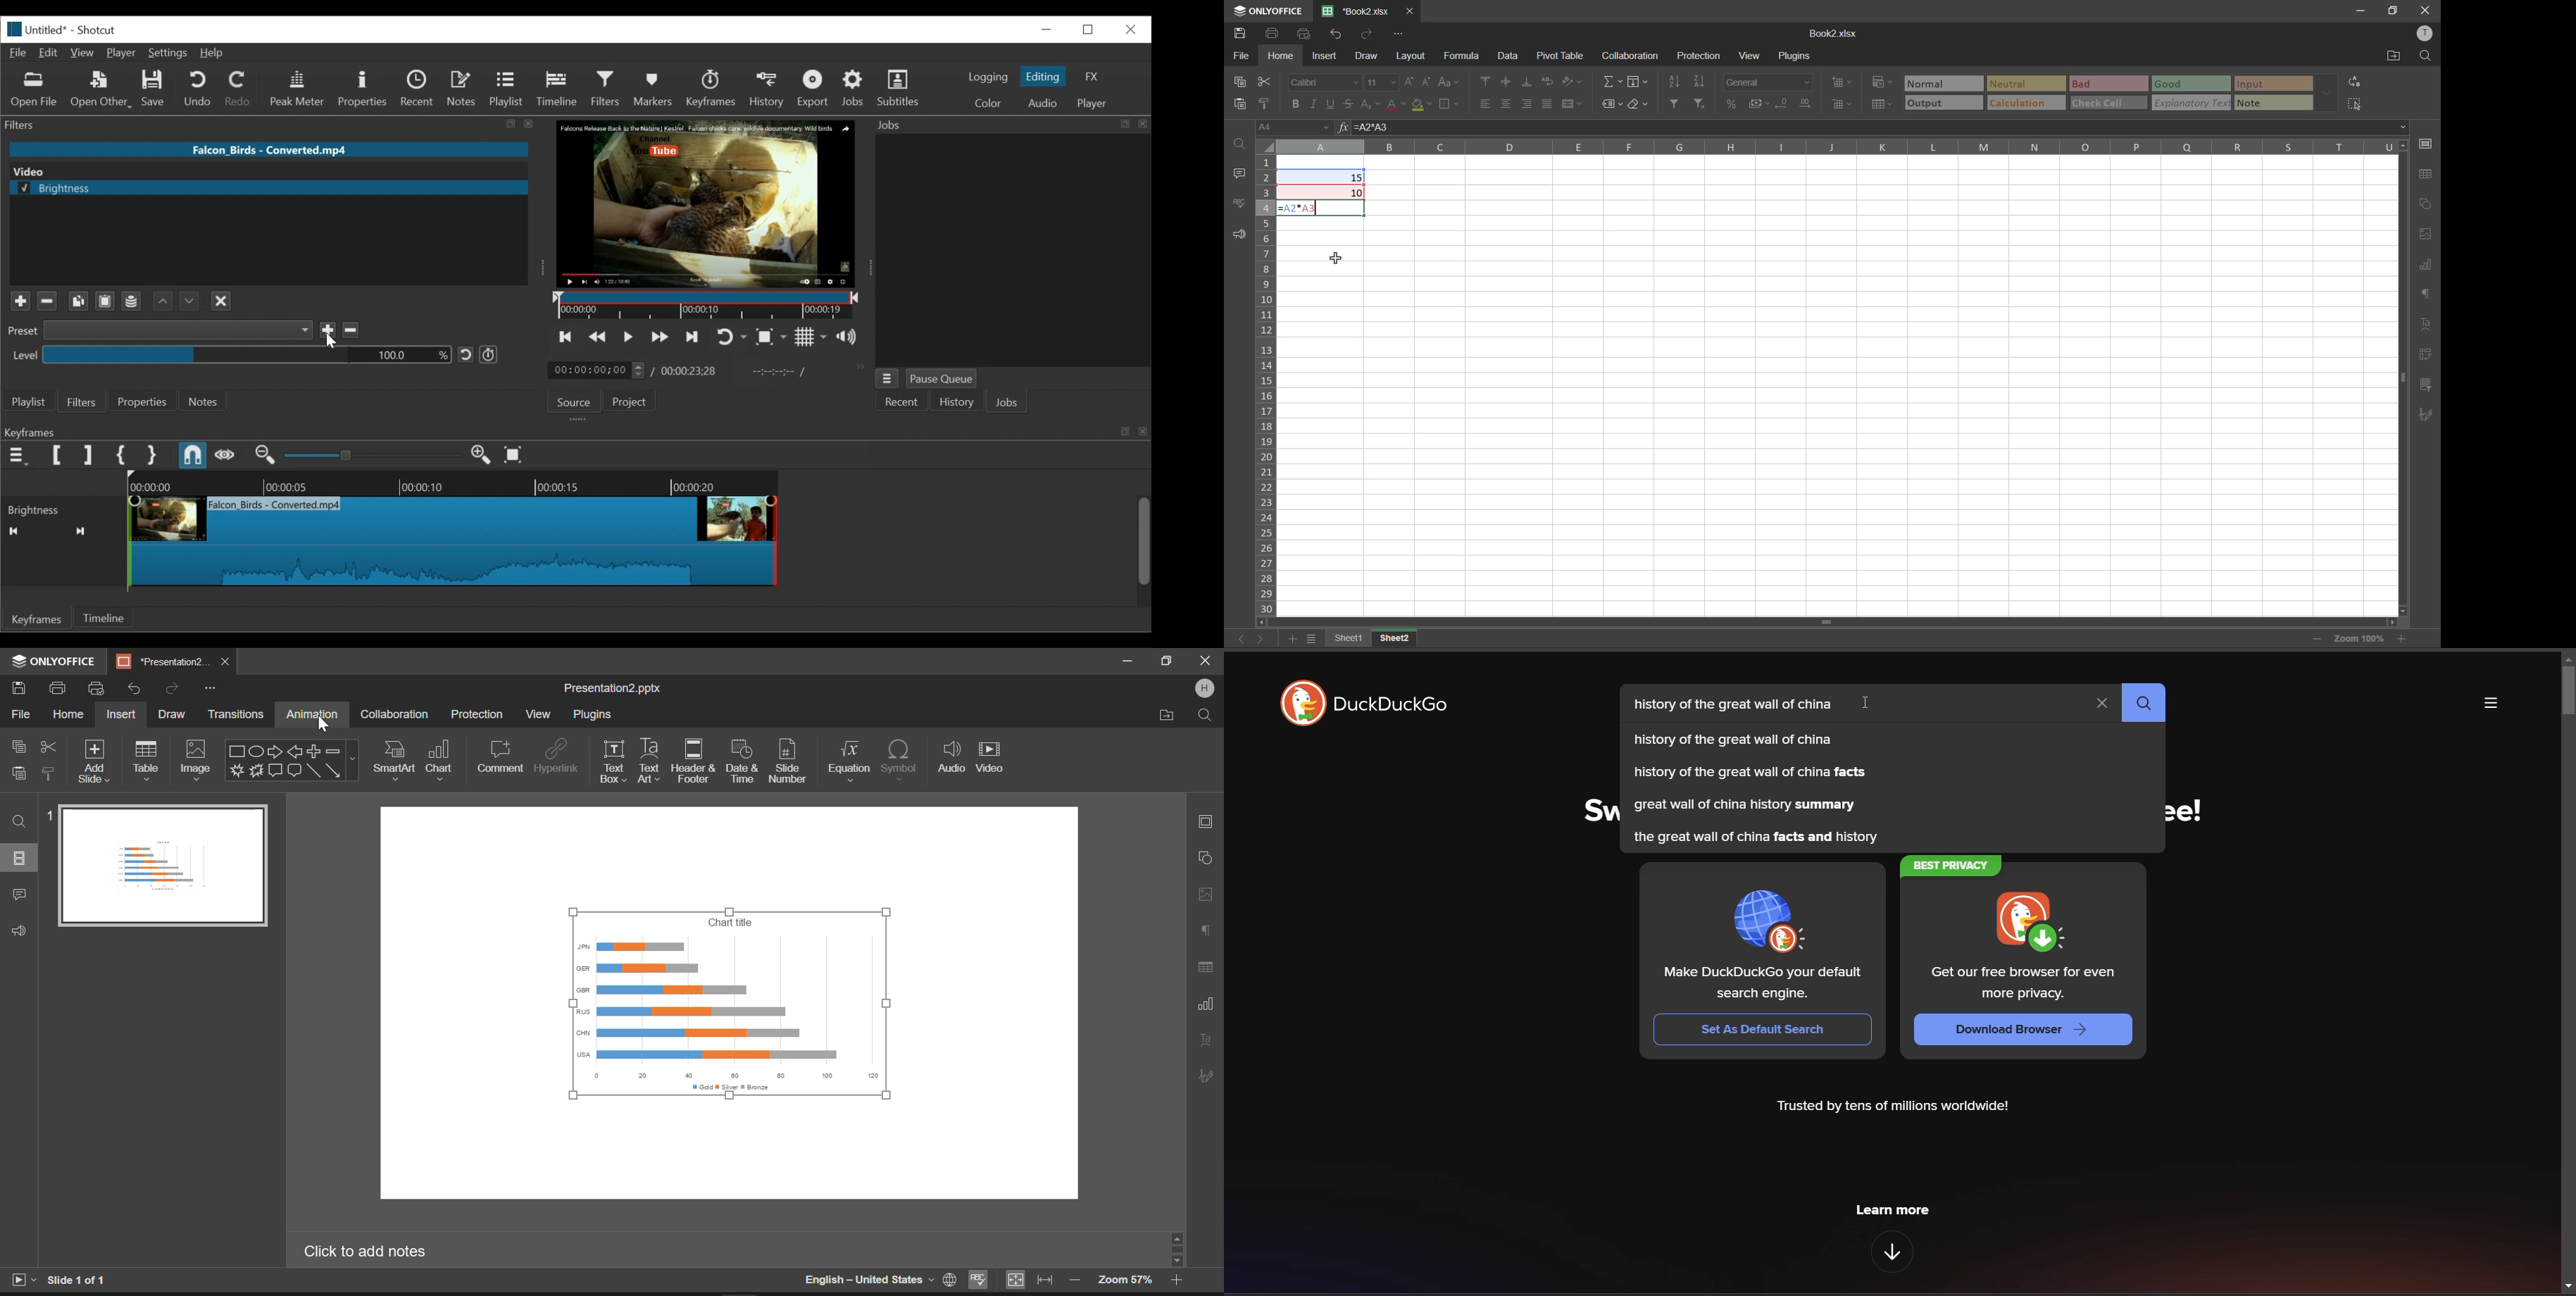 Image resolution: width=2576 pixels, height=1316 pixels. I want to click on File Name, so click(35, 29).